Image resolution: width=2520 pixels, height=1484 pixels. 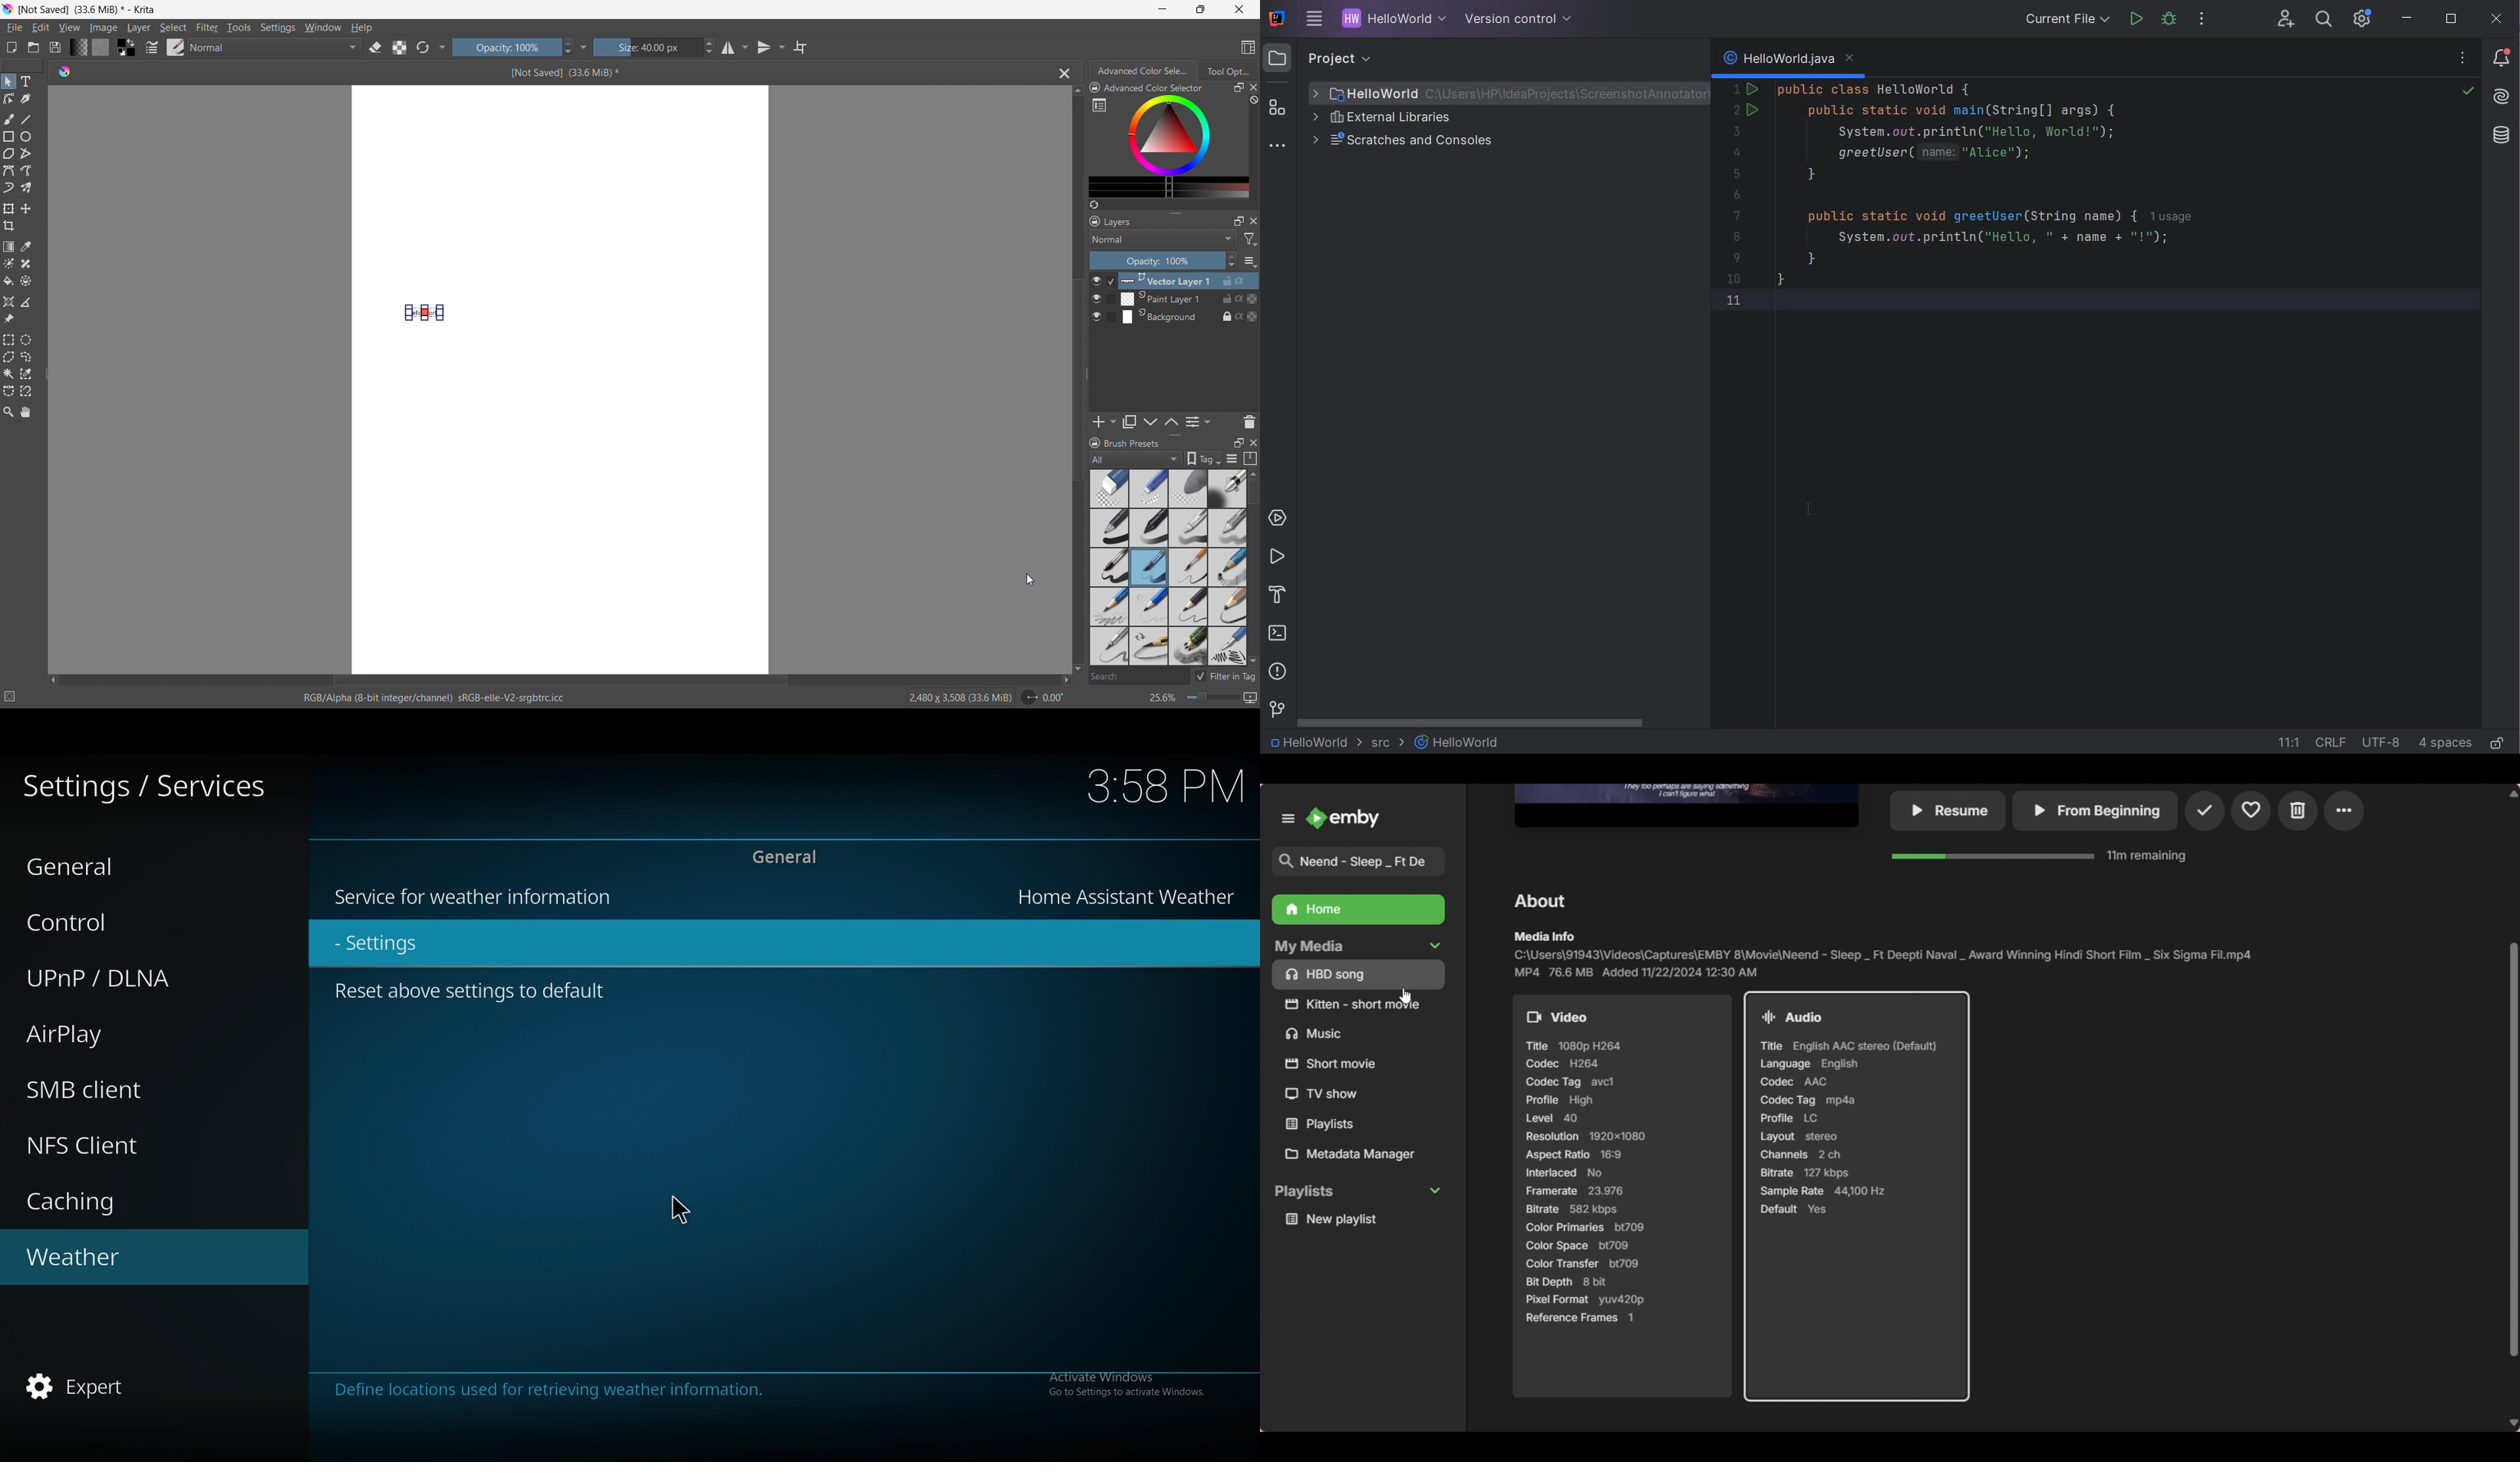 I want to click on - Settings, so click(x=413, y=946).